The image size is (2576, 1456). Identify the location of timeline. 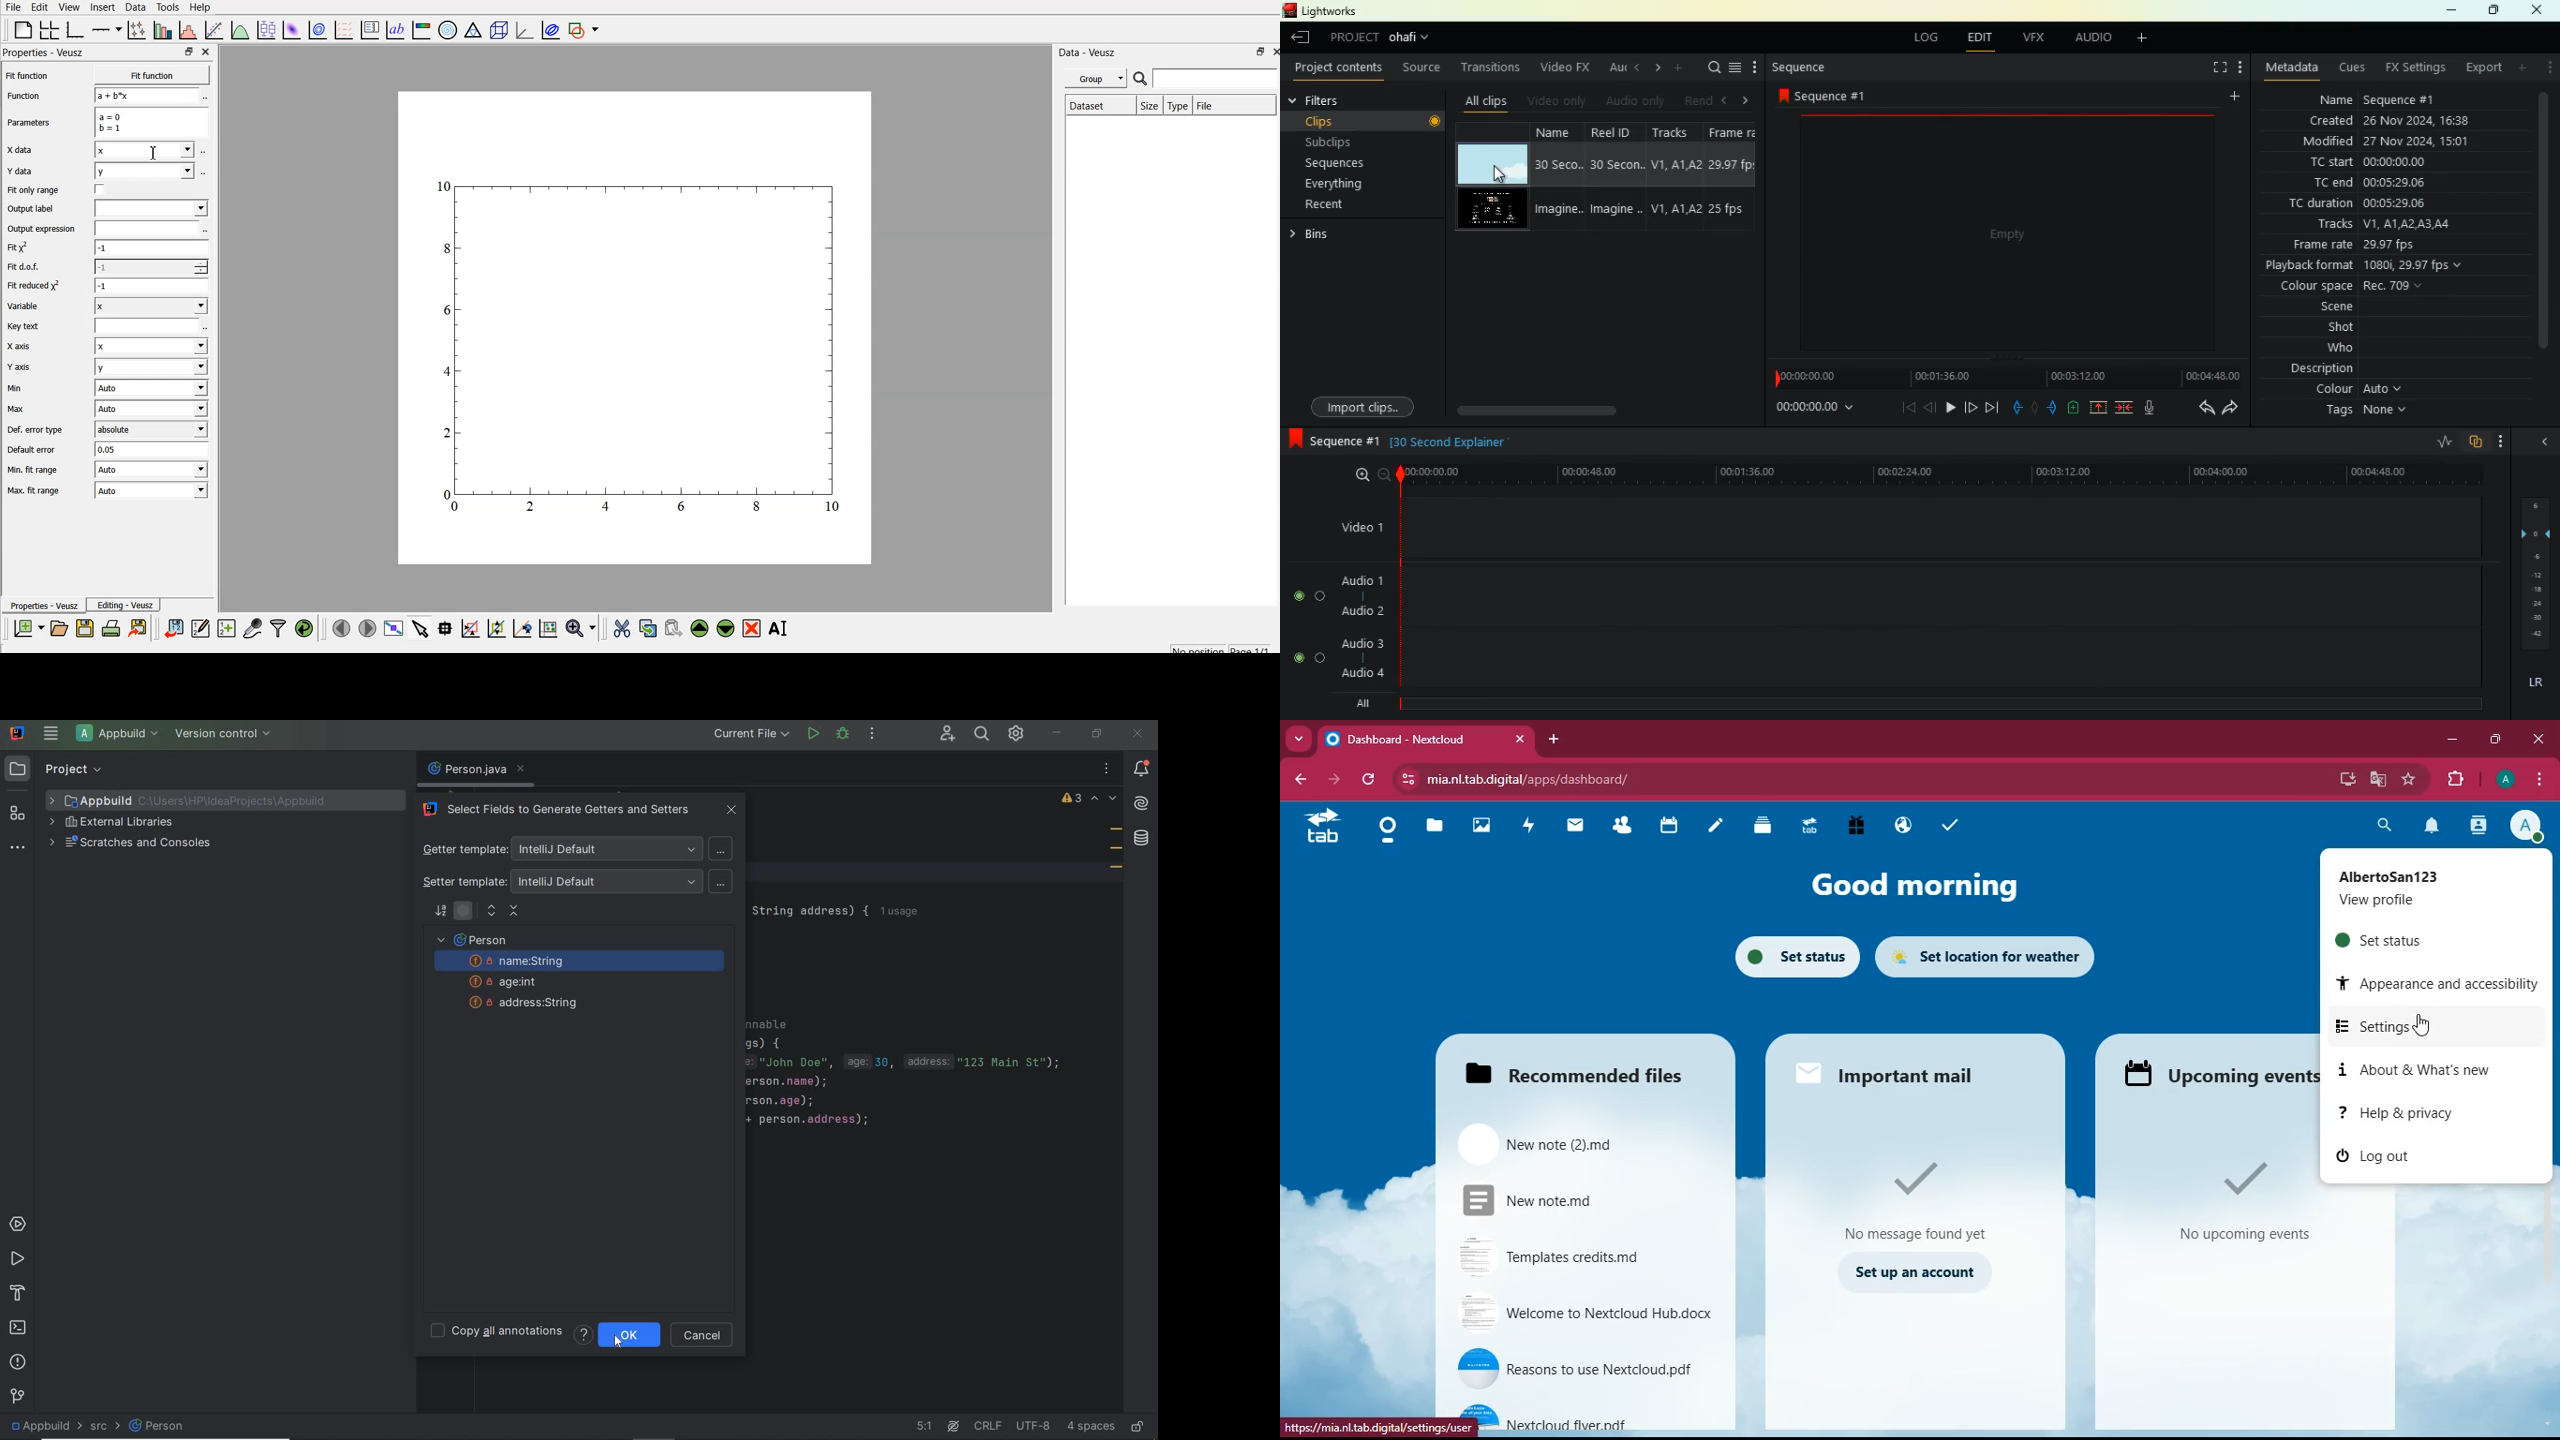
(2002, 375).